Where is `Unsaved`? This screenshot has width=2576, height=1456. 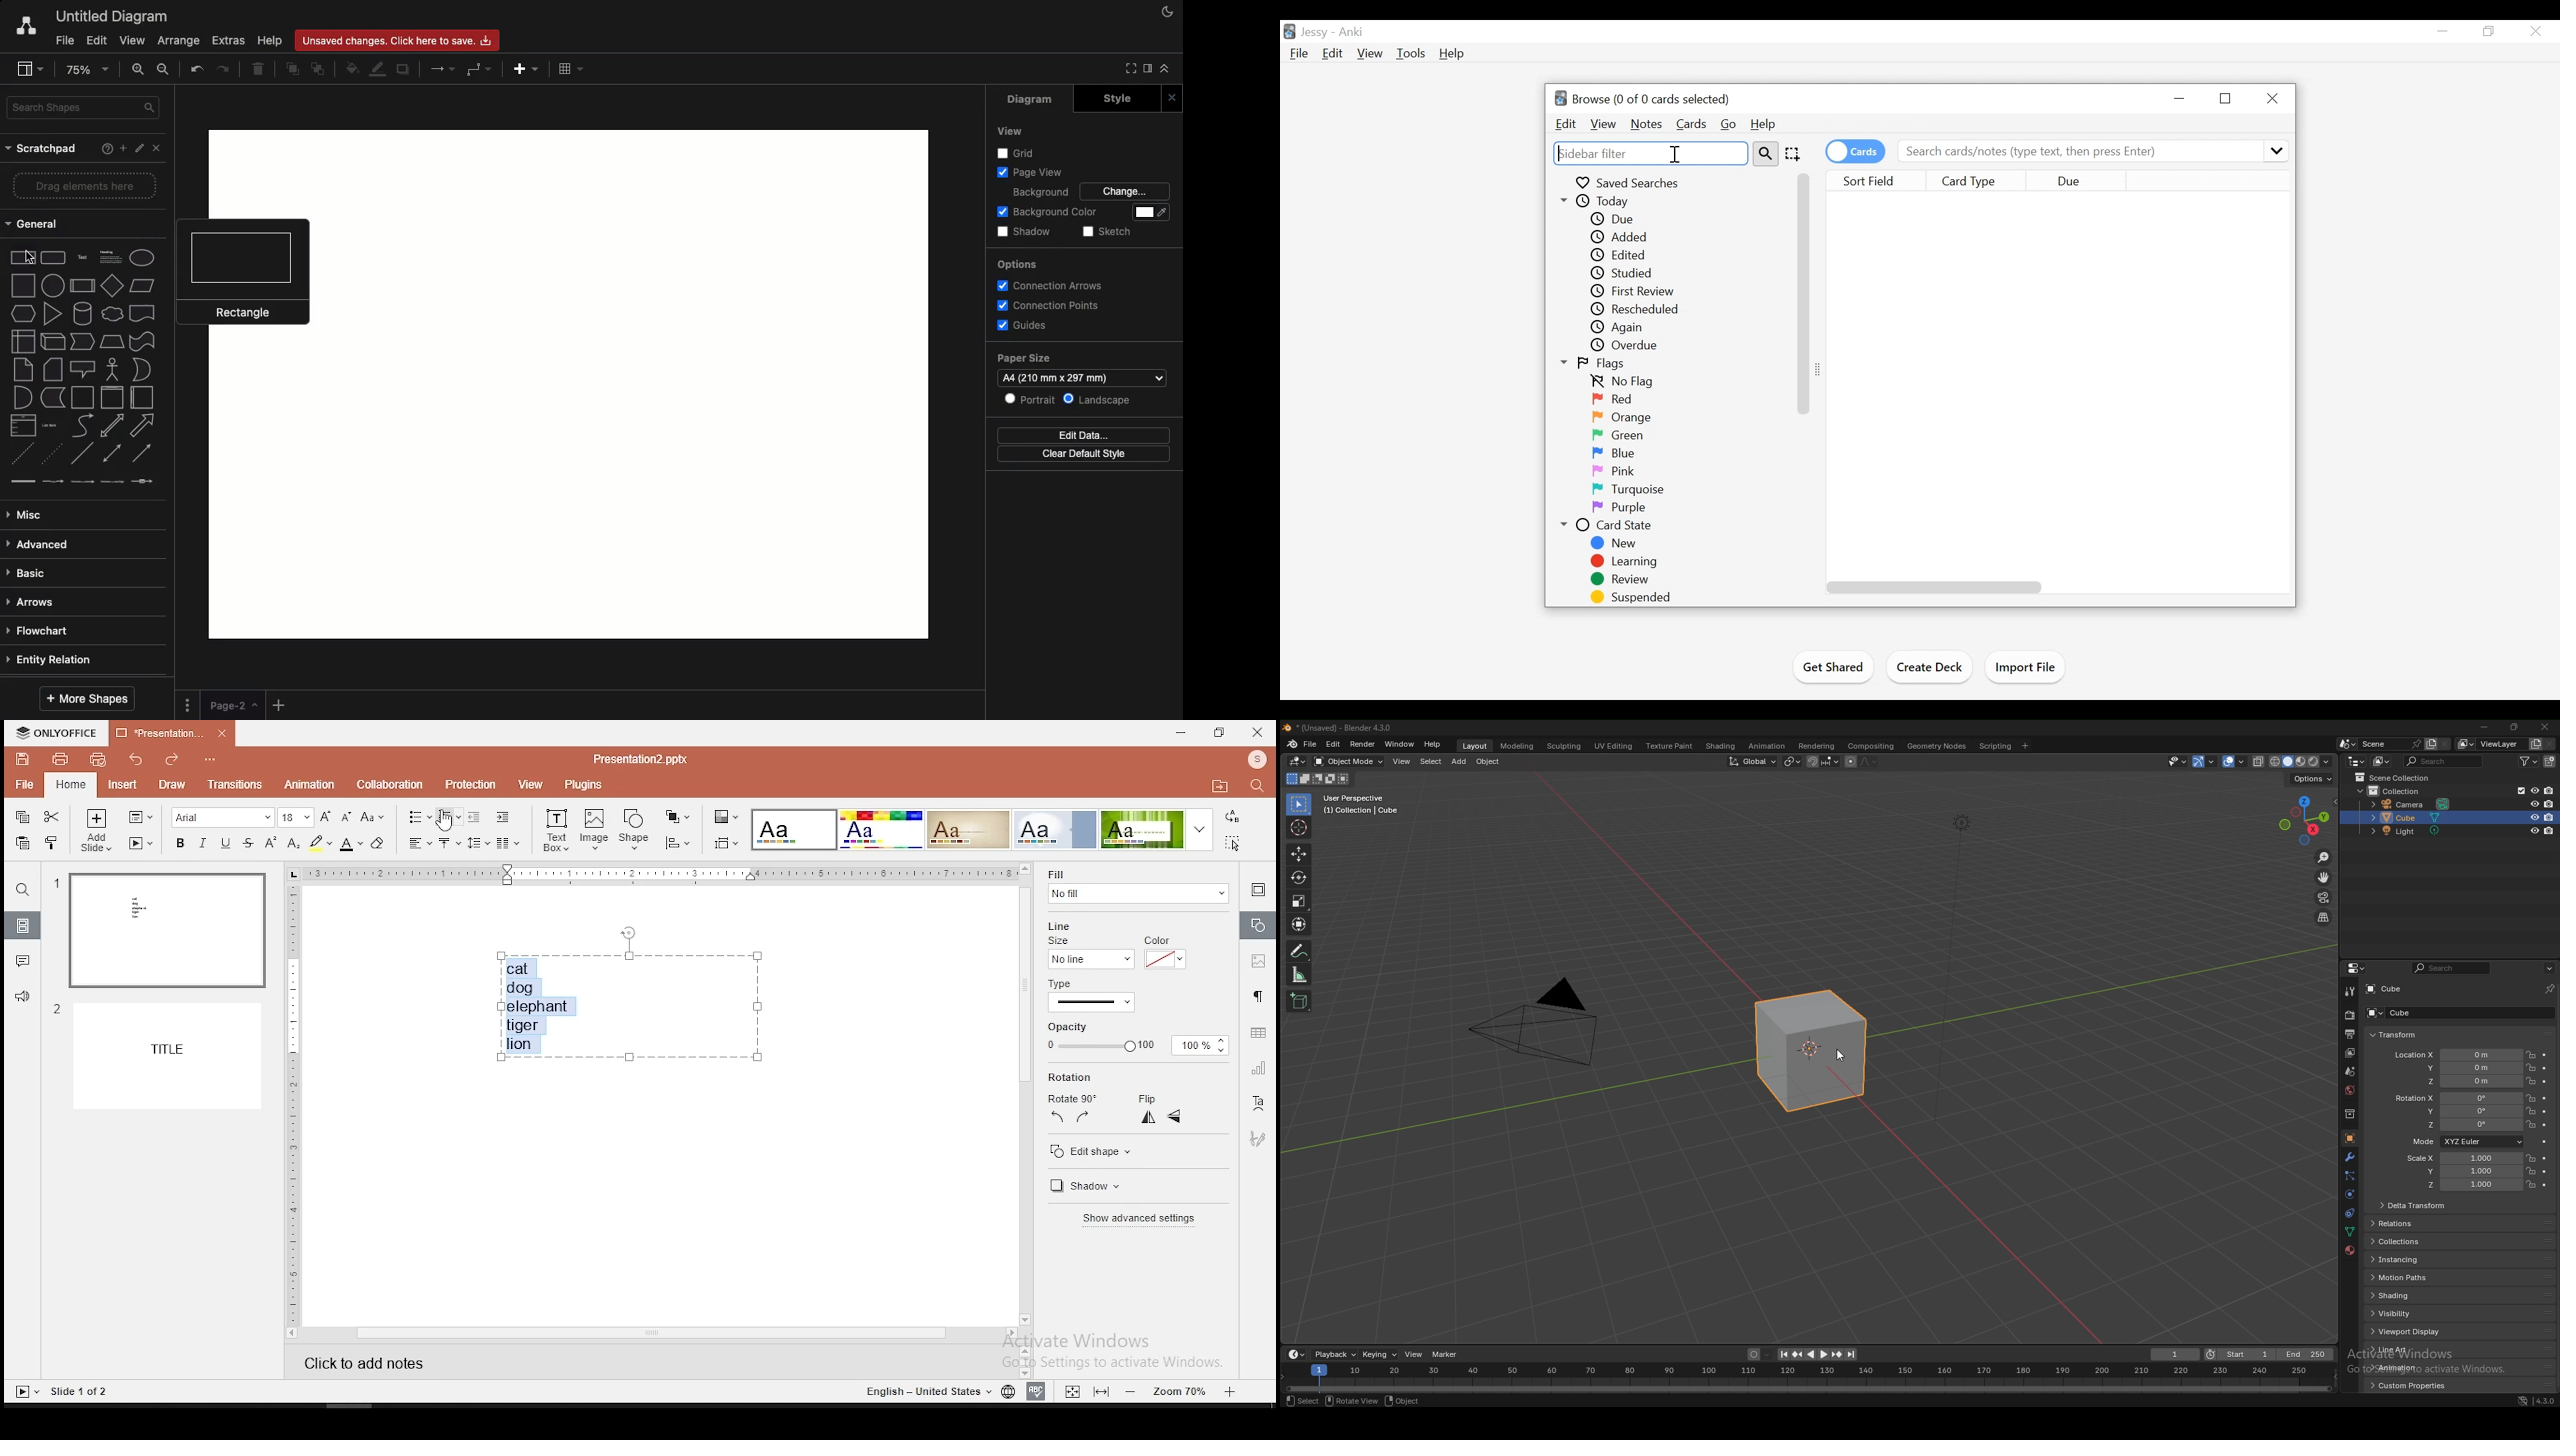 Unsaved is located at coordinates (398, 42).